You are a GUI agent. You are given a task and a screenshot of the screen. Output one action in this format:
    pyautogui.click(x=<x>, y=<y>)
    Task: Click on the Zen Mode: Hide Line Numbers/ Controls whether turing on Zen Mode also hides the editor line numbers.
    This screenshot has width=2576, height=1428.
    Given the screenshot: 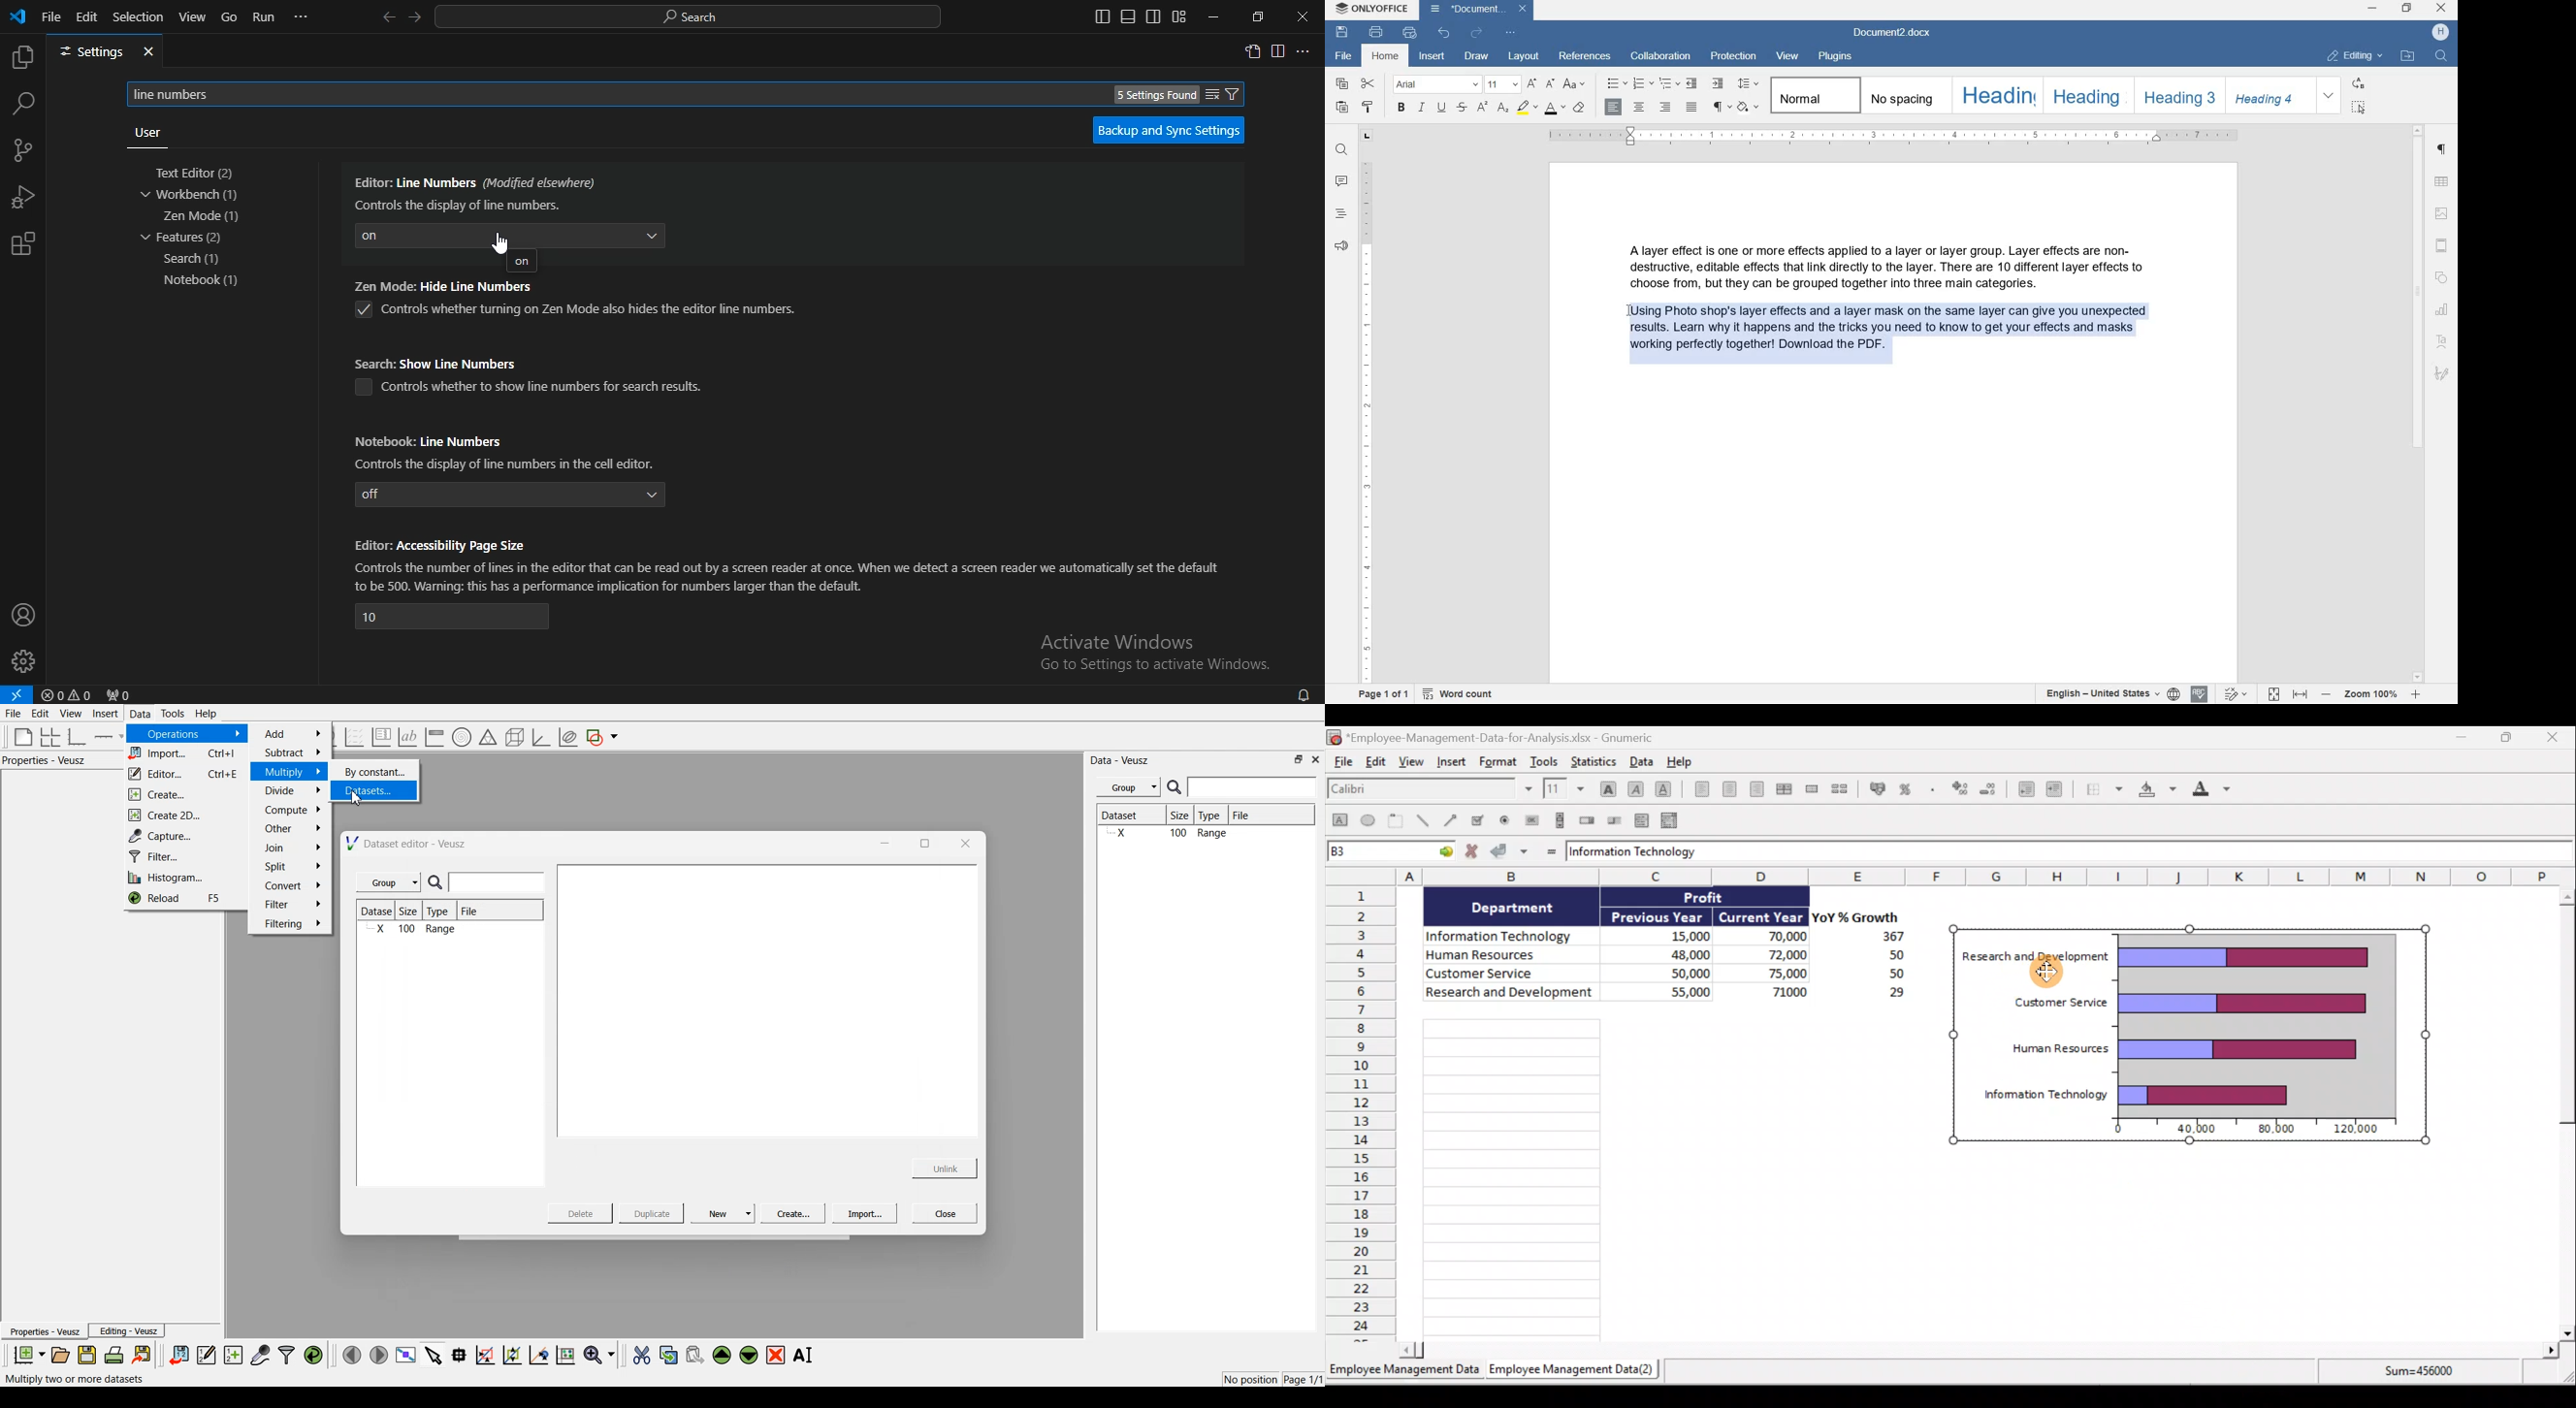 What is the action you would take?
    pyautogui.click(x=575, y=302)
    